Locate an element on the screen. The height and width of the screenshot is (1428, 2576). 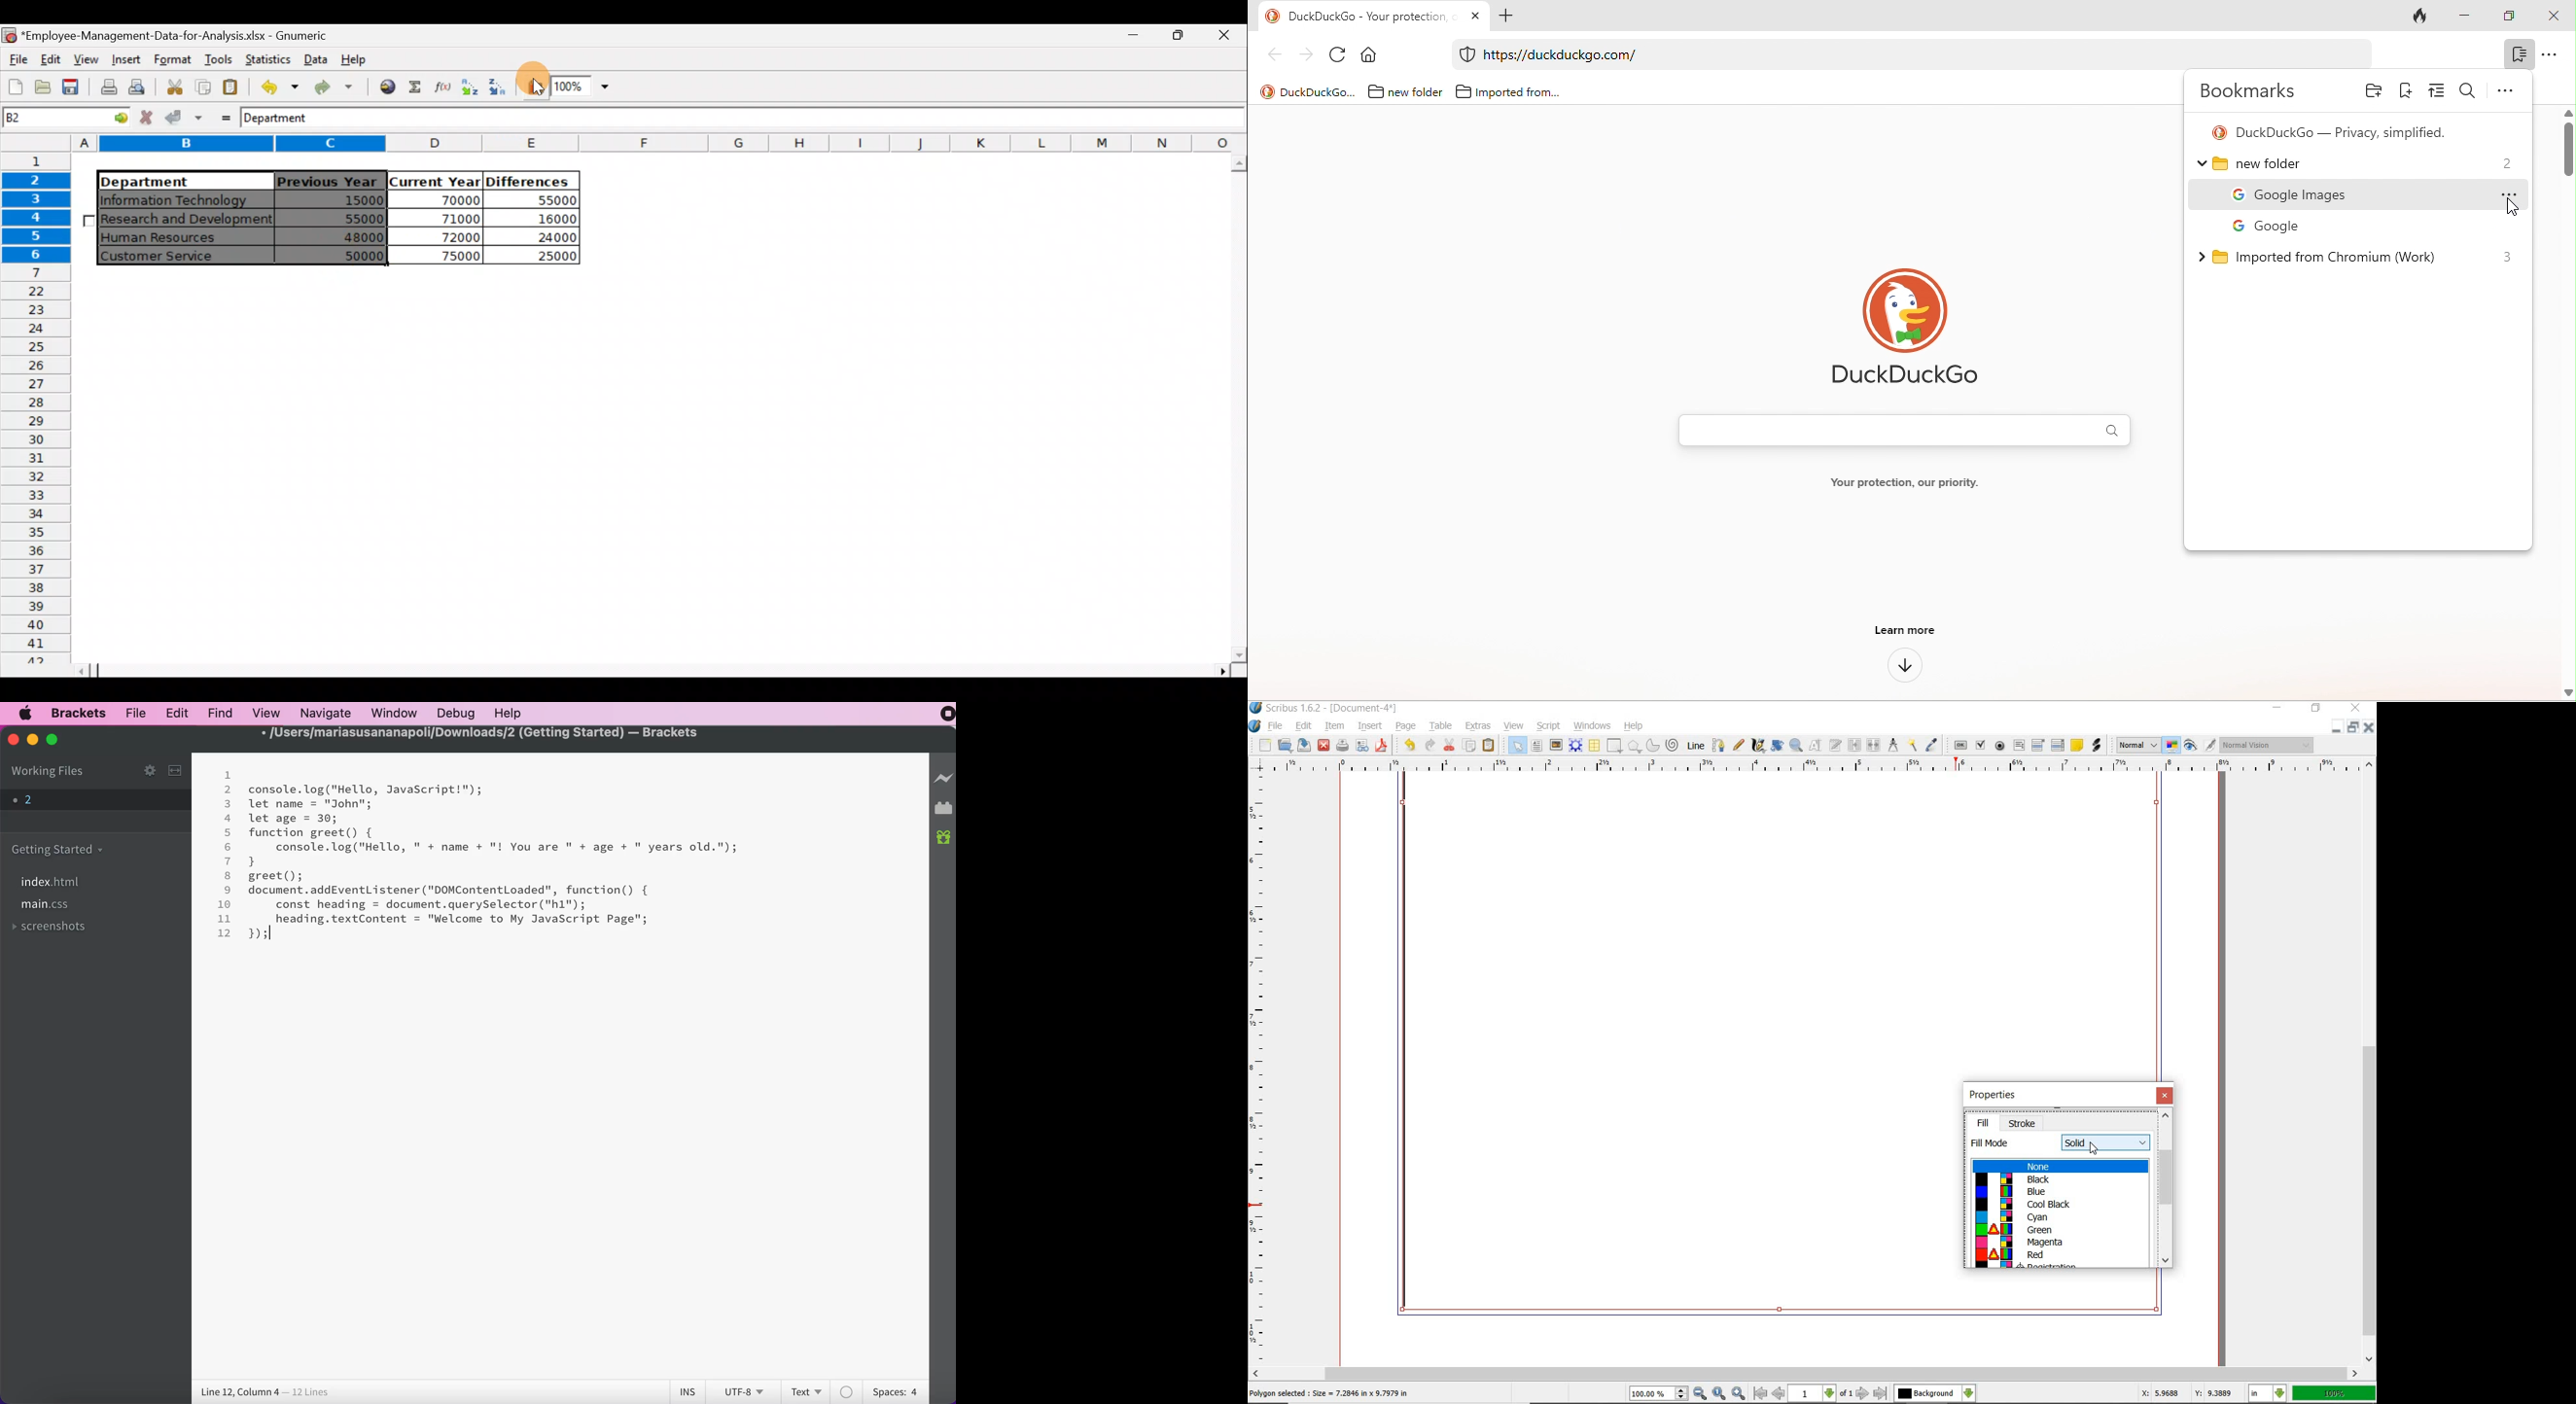
solid is located at coordinates (2107, 1142).